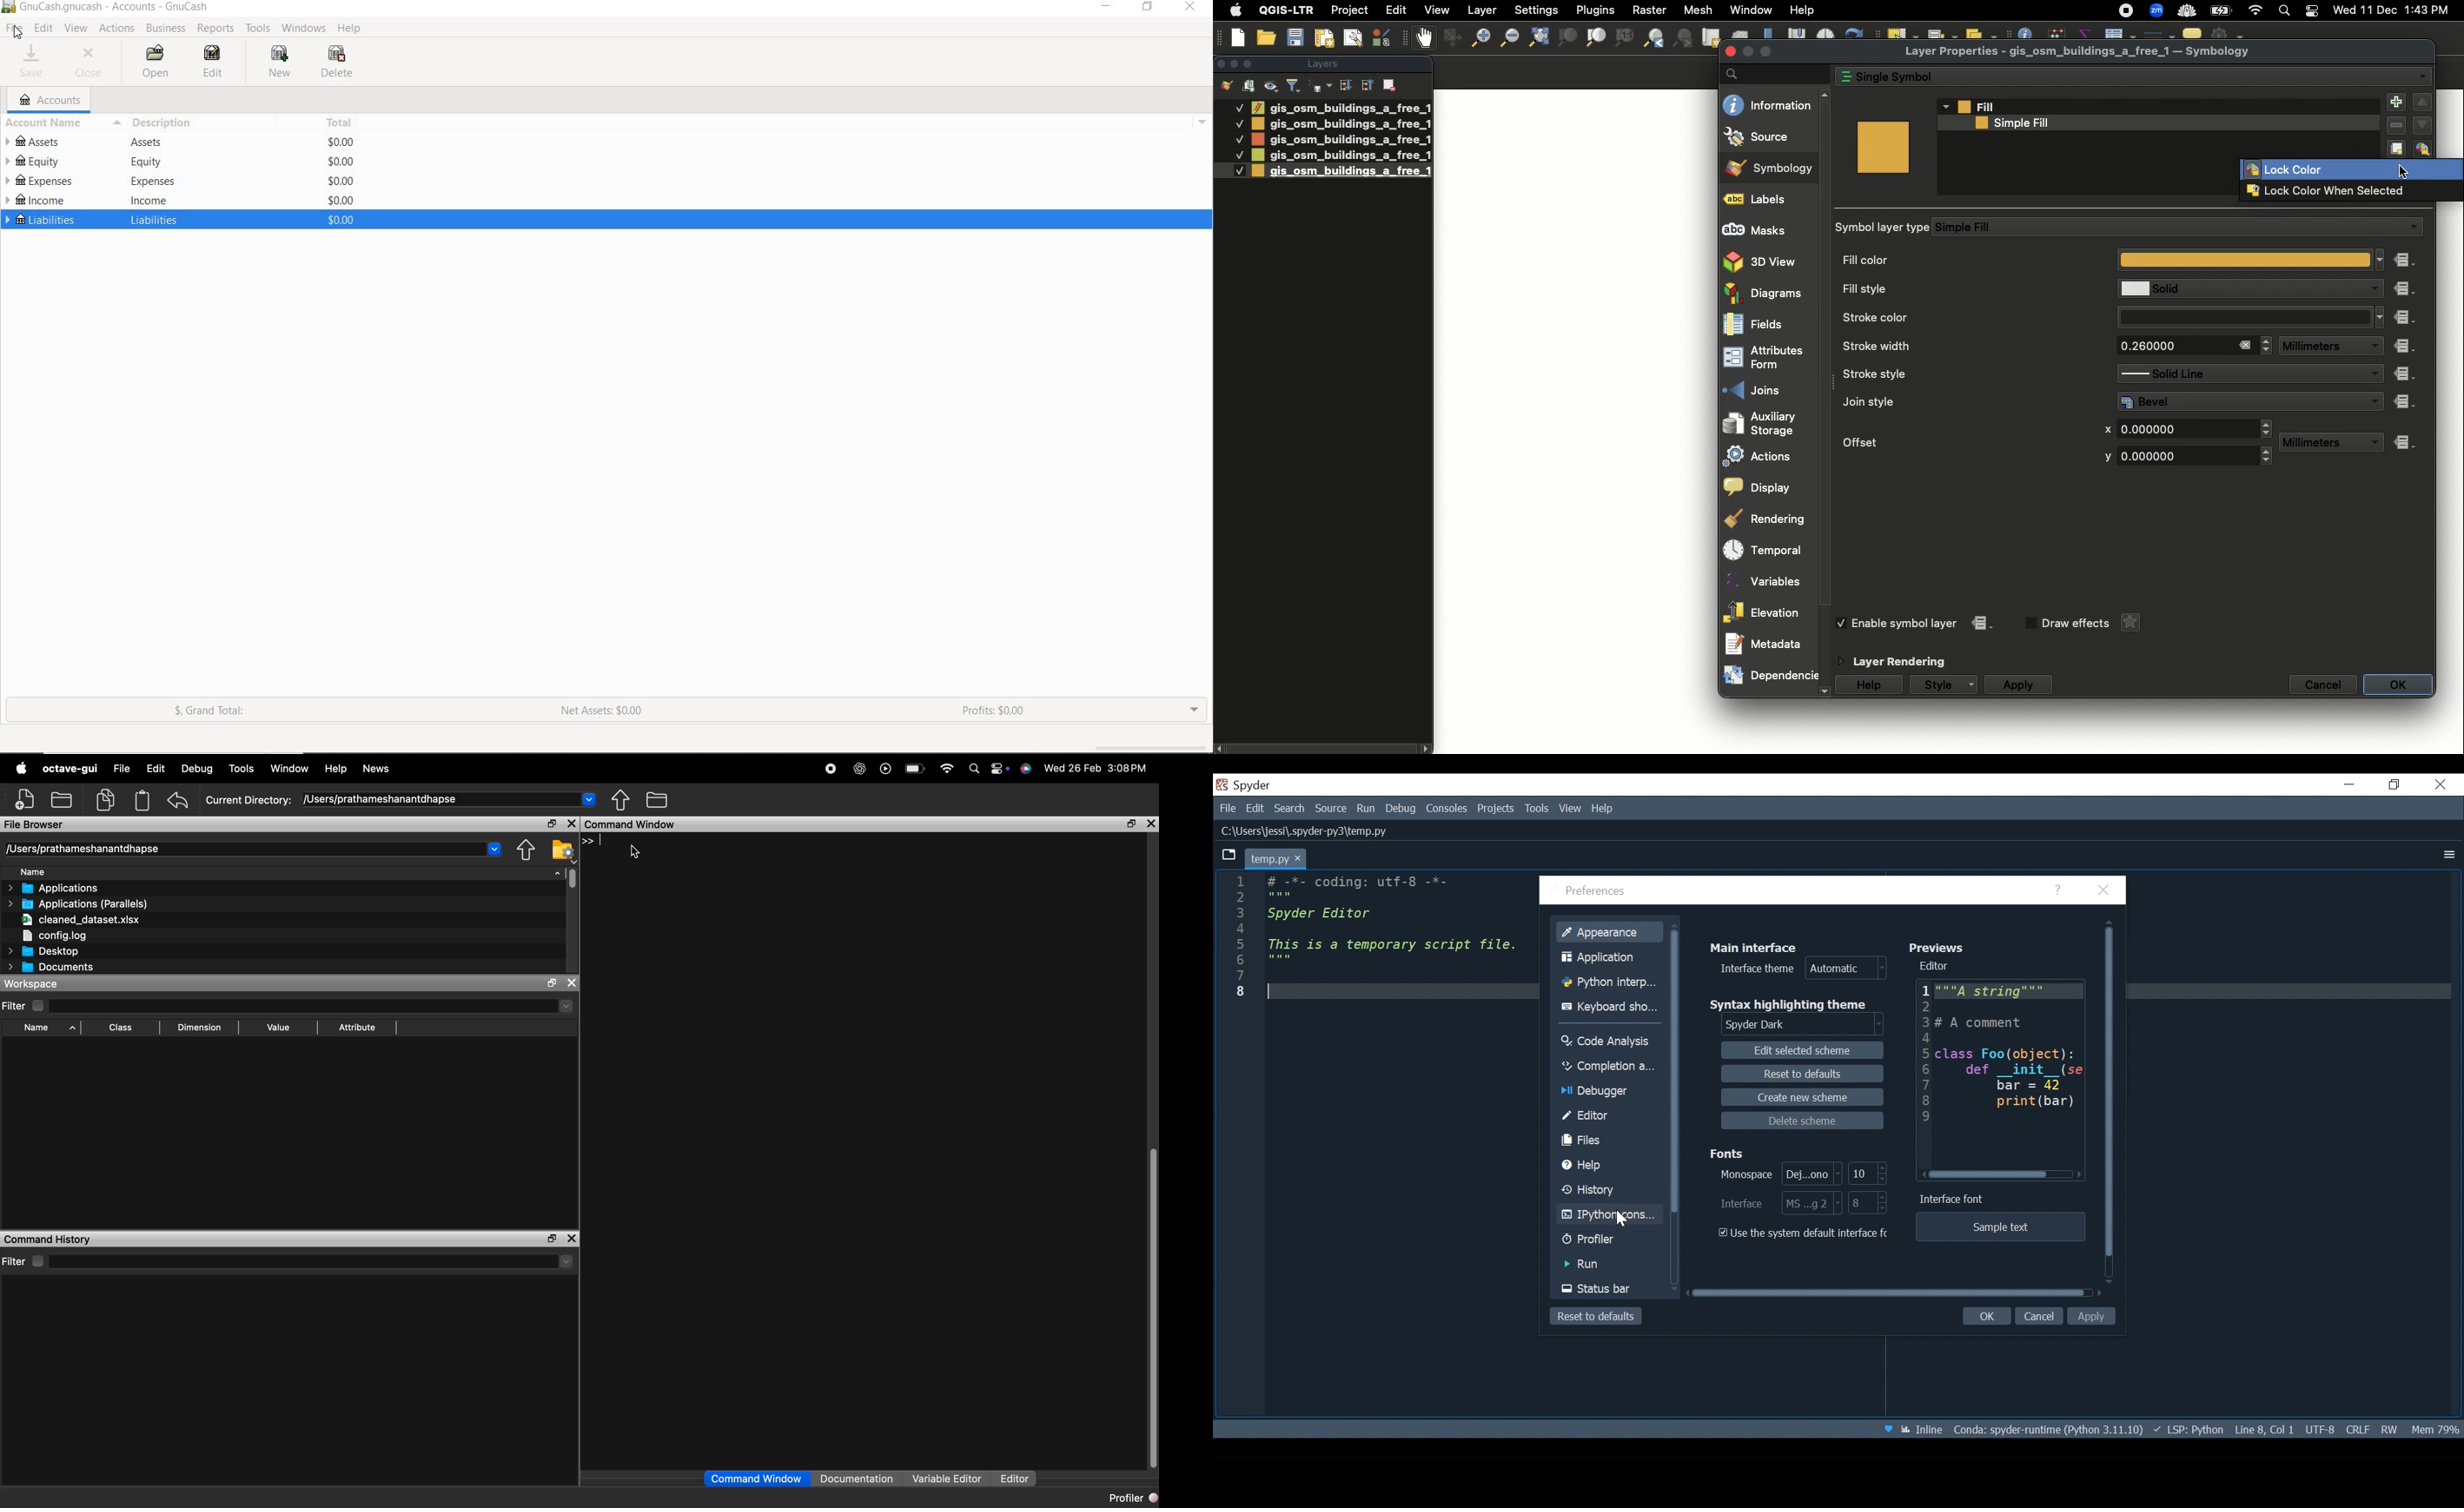 The height and width of the screenshot is (1512, 2464). I want to click on Close, so click(2108, 890).